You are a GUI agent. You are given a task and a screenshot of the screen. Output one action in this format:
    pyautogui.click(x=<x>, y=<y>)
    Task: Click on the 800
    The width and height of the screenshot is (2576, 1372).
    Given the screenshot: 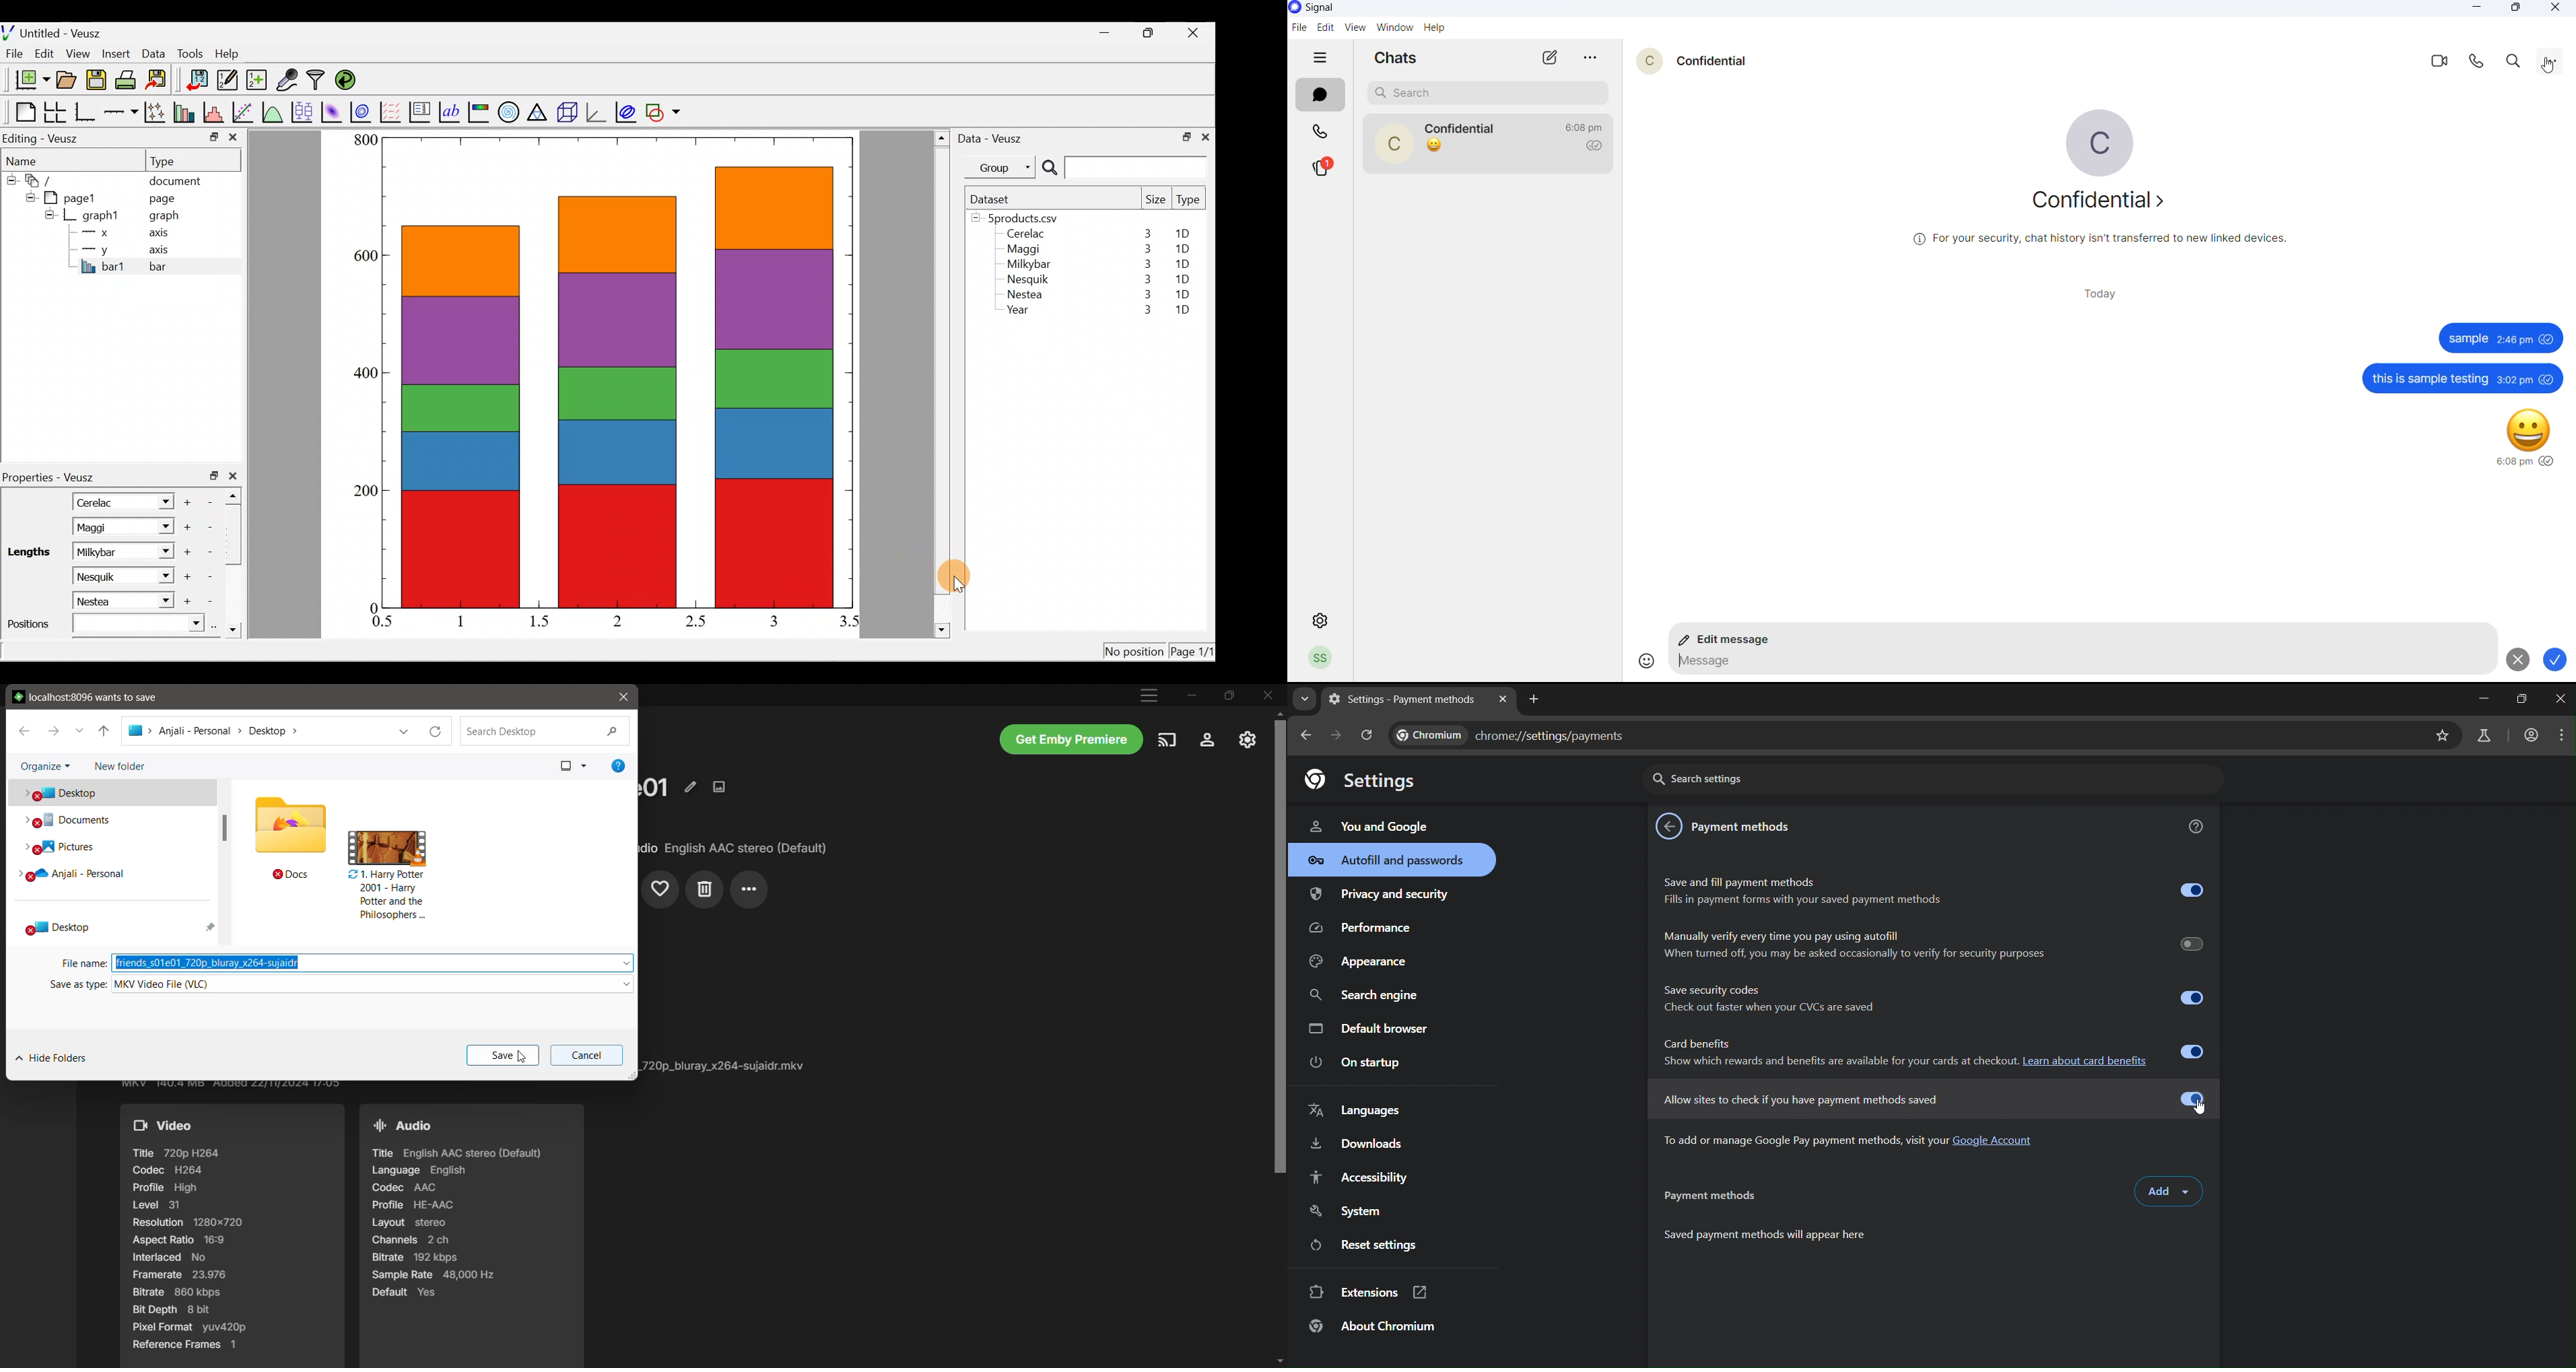 What is the action you would take?
    pyautogui.click(x=365, y=139)
    